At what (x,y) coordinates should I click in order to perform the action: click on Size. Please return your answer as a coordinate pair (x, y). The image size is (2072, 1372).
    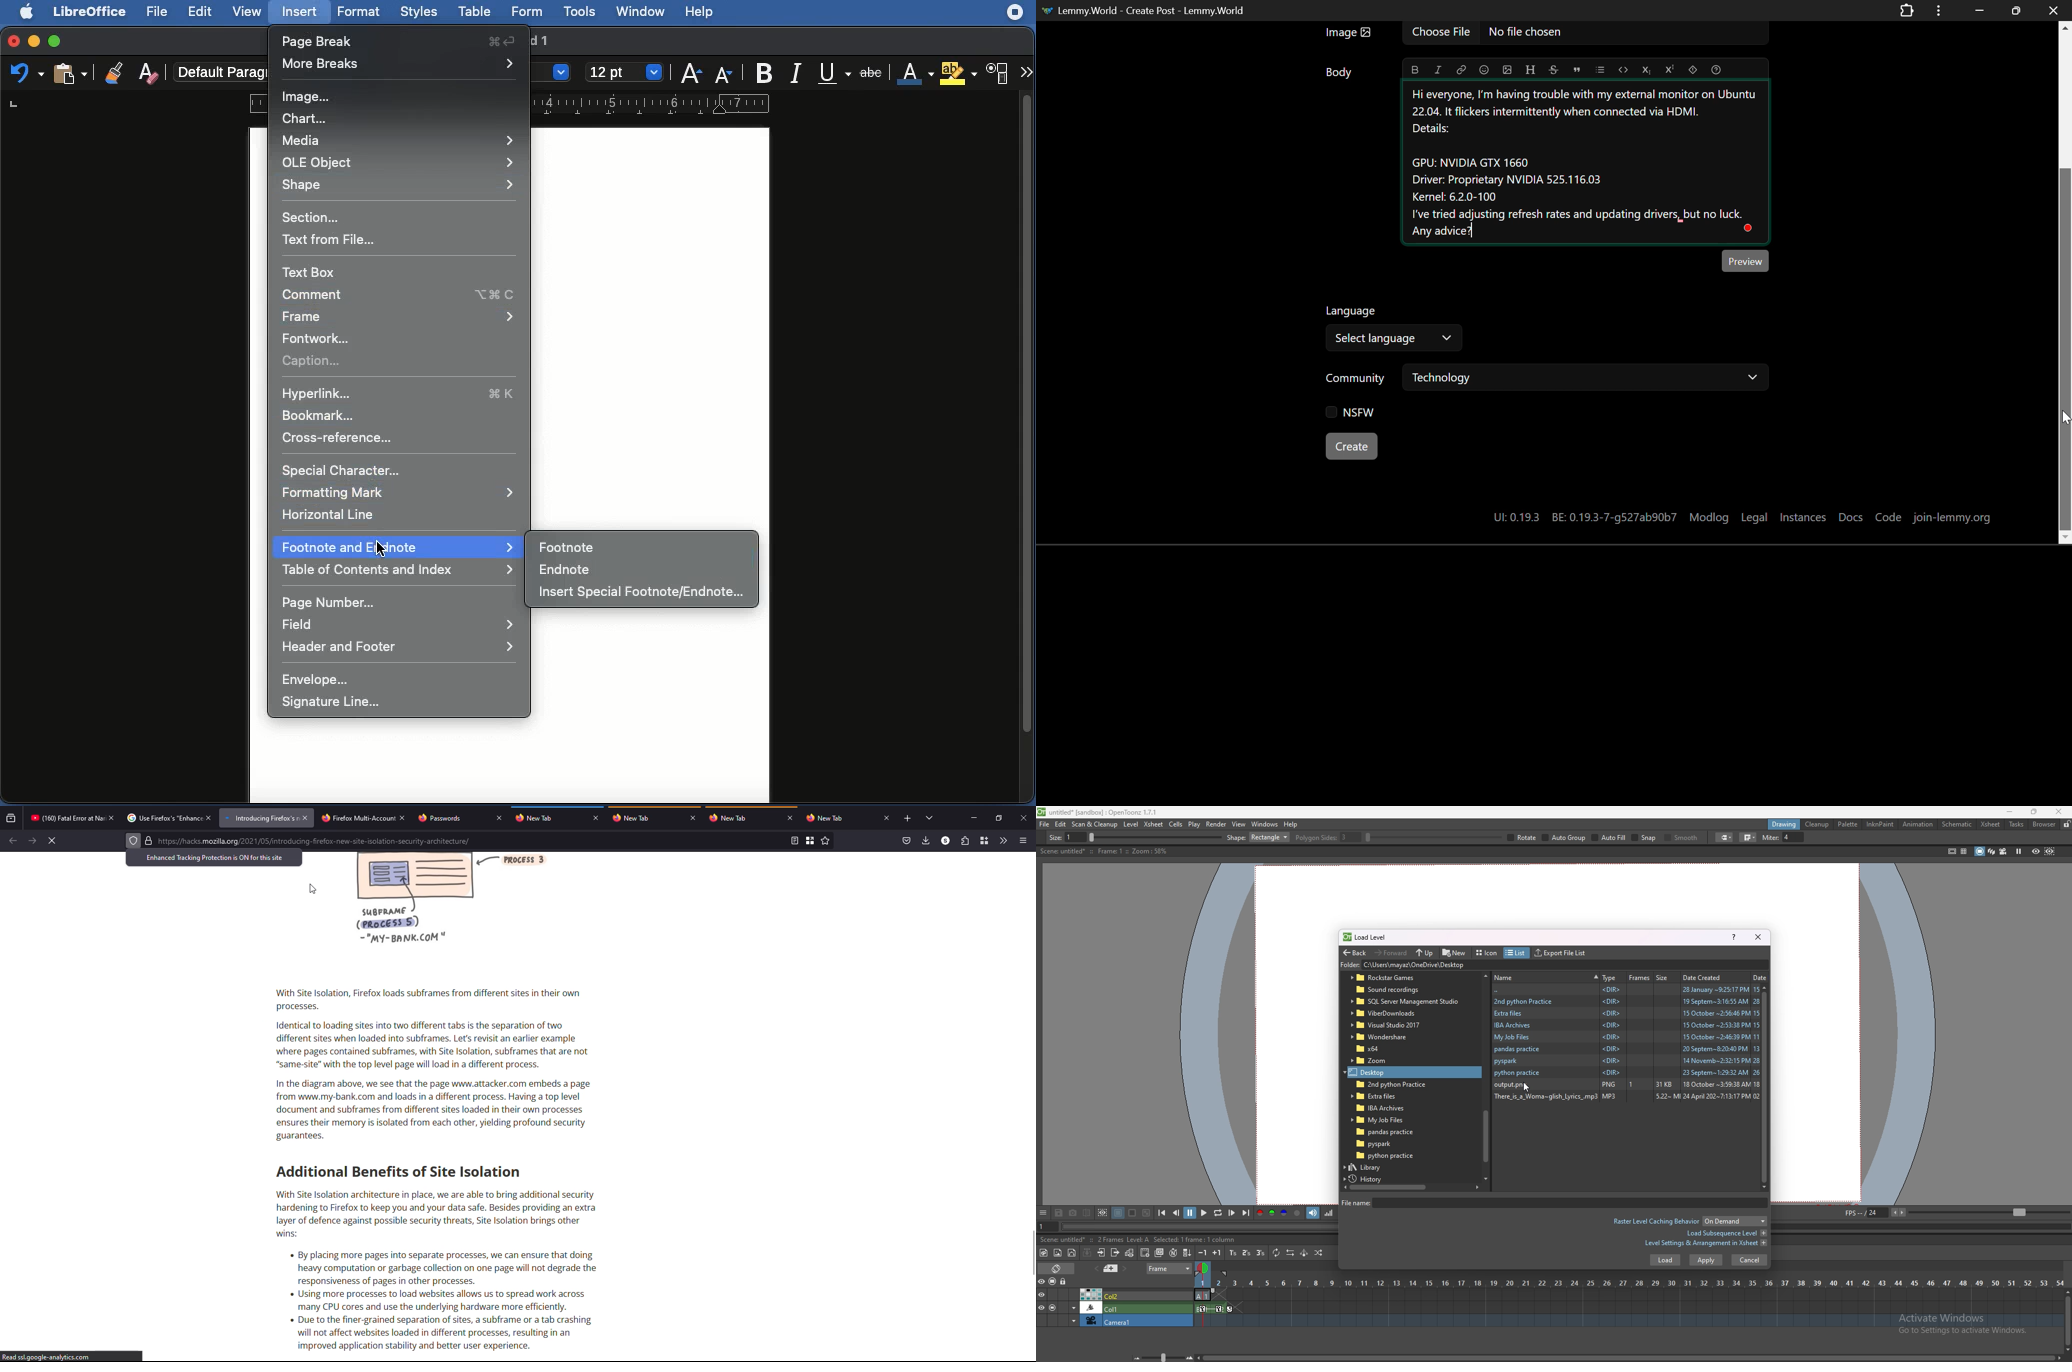
    Looking at the image, I should click on (626, 72).